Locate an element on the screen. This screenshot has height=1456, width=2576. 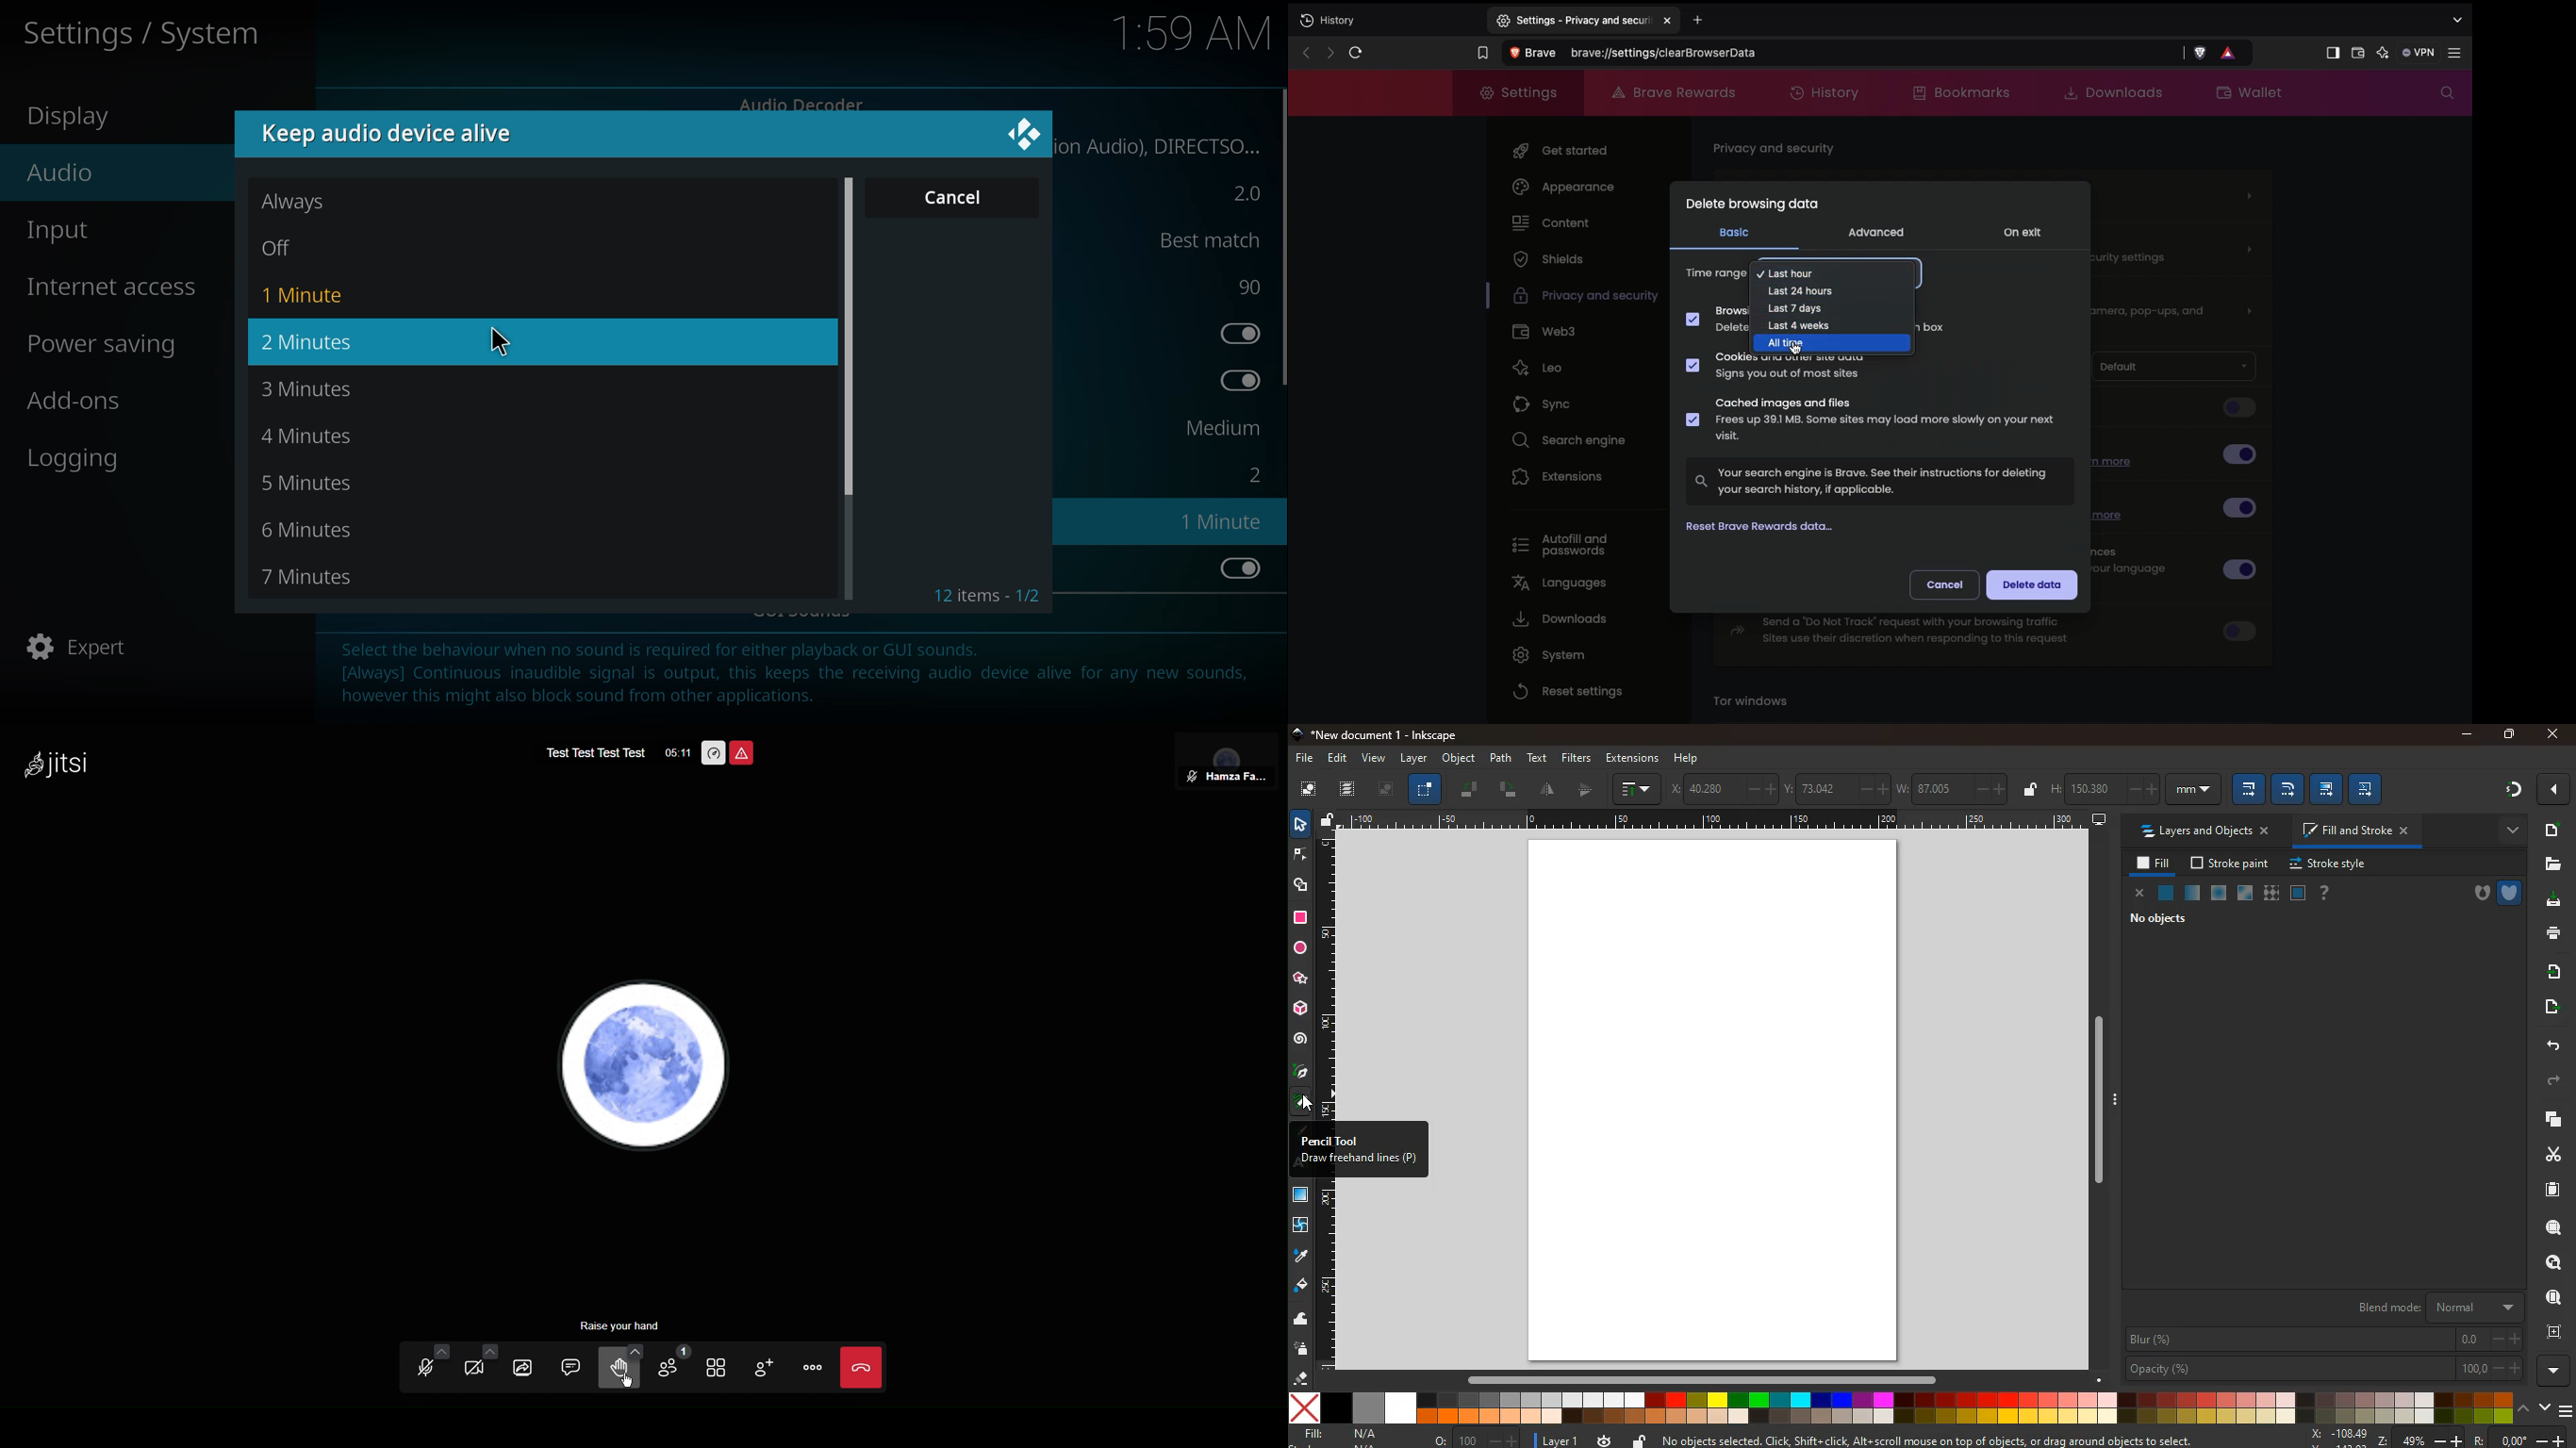
wave is located at coordinates (1302, 1318).